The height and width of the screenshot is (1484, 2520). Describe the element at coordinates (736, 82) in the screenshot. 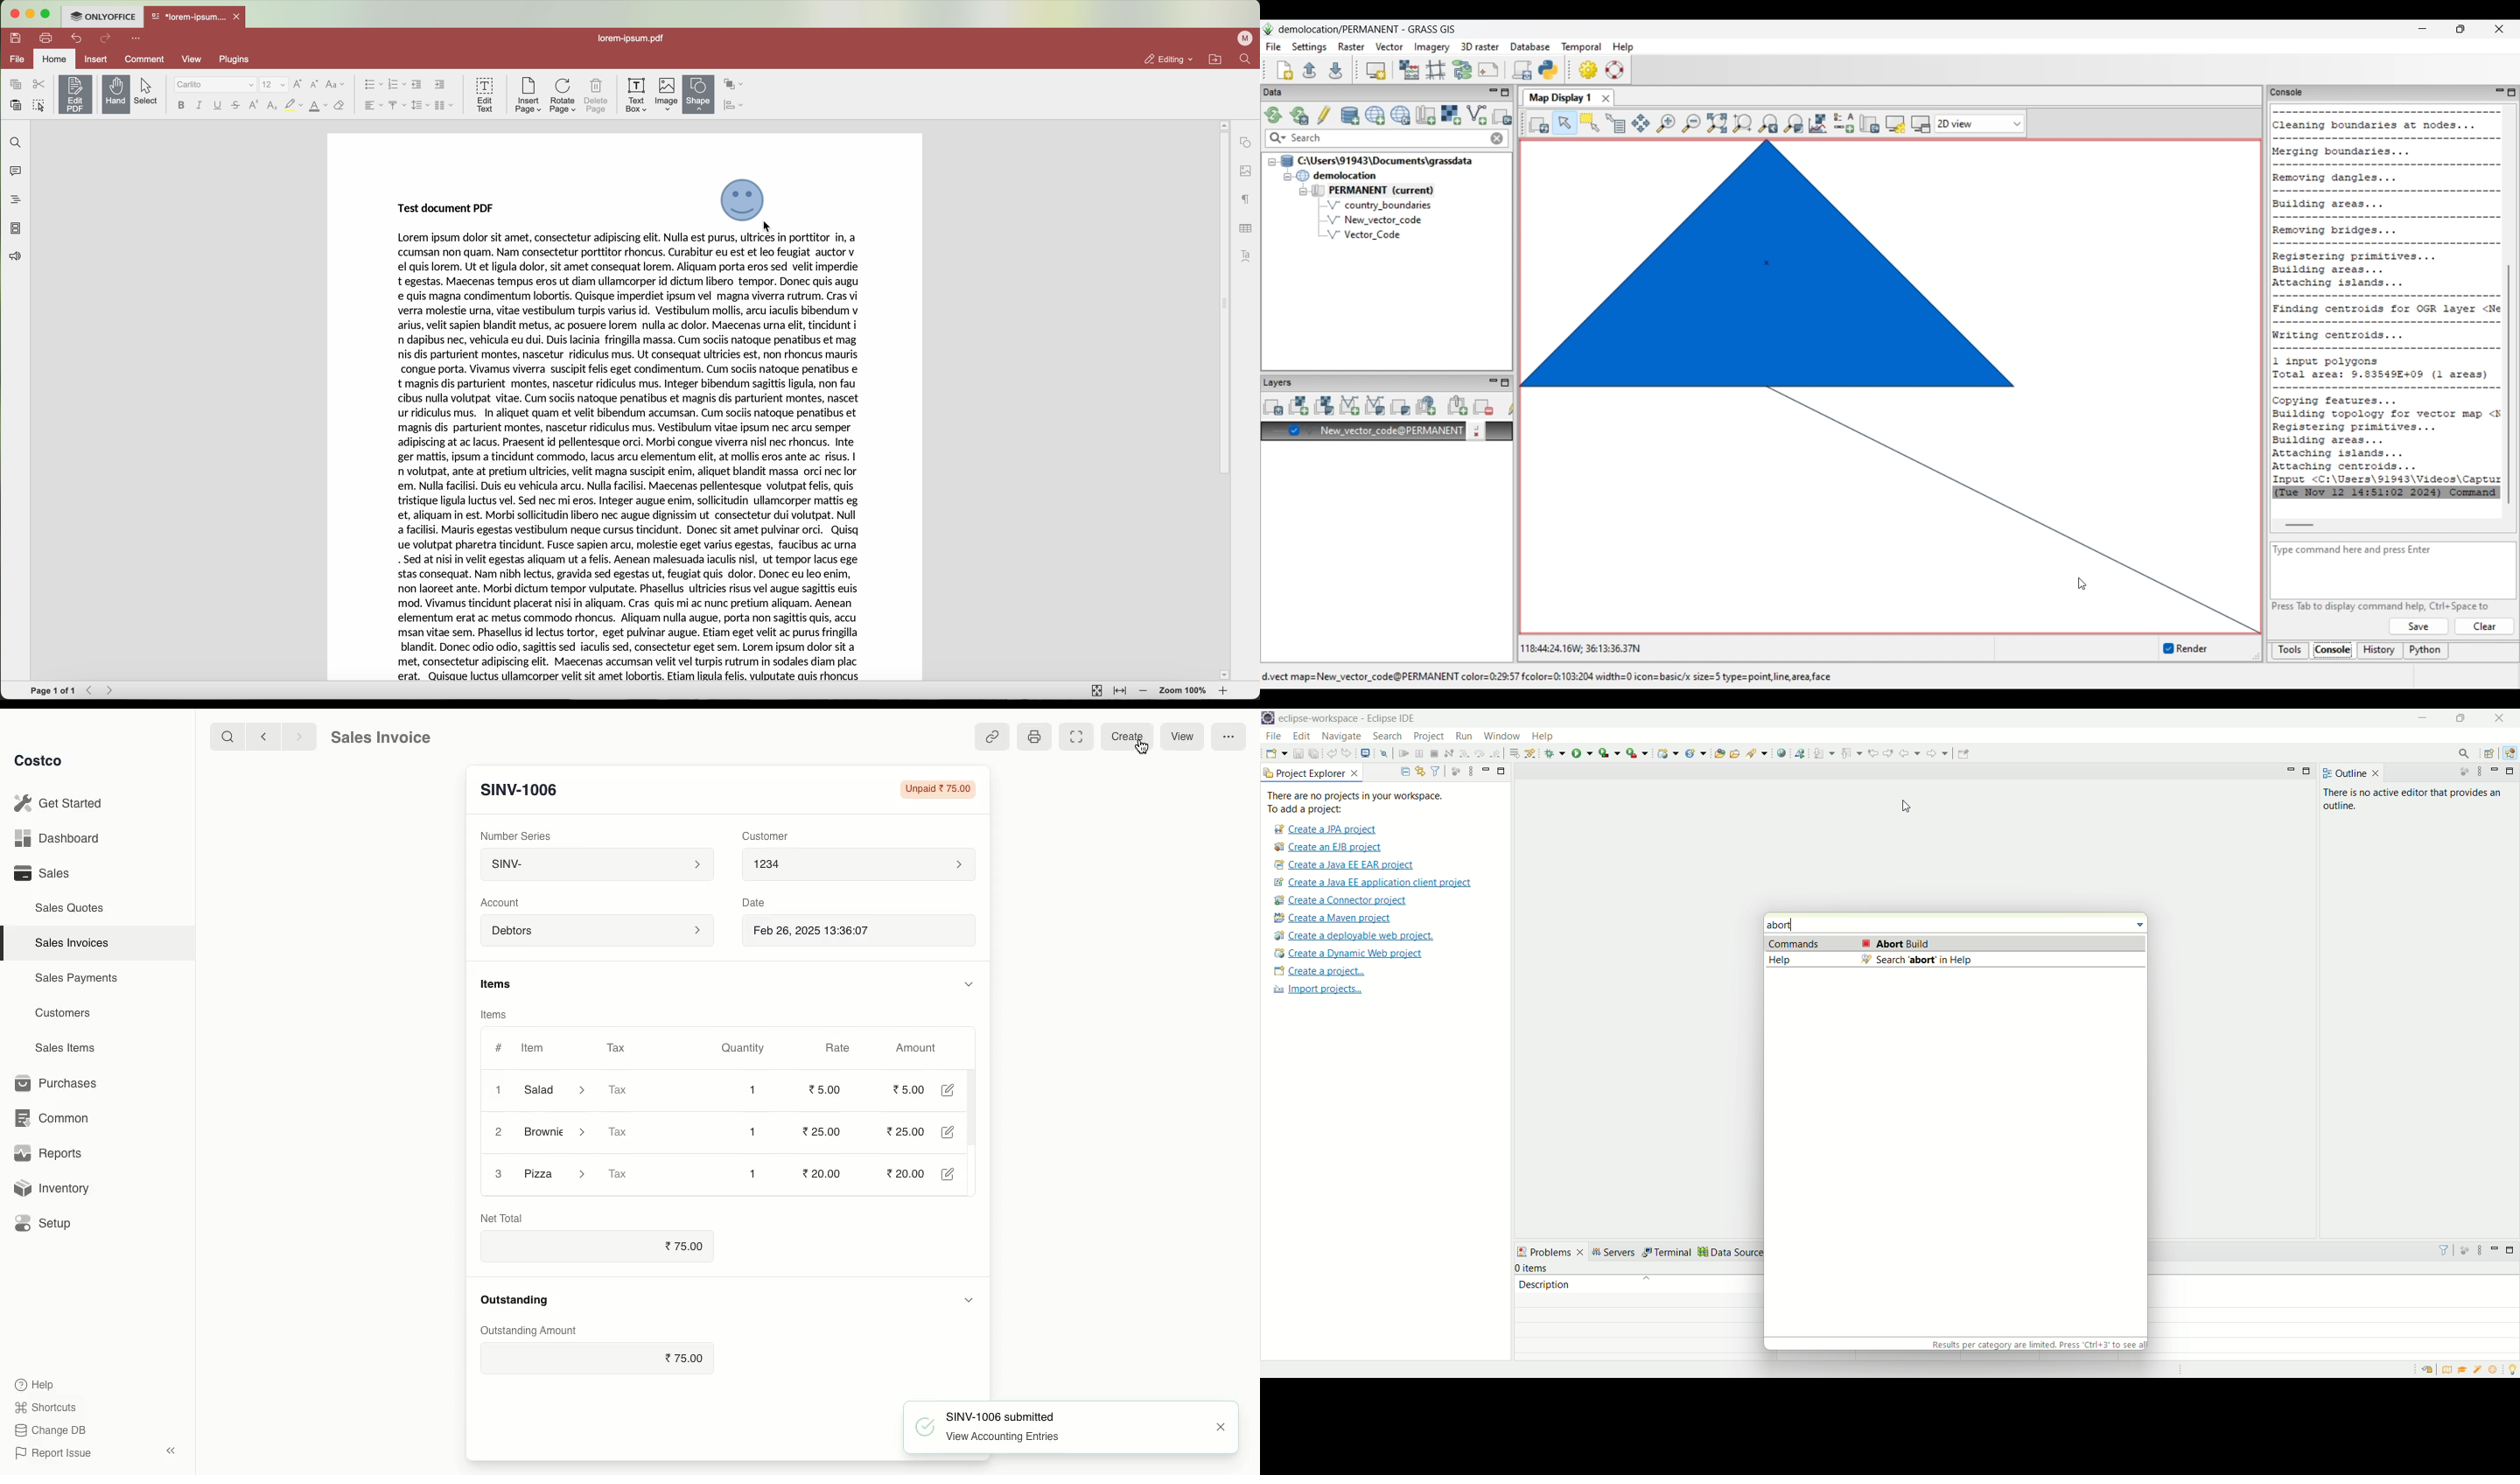

I see `arrange shape` at that location.